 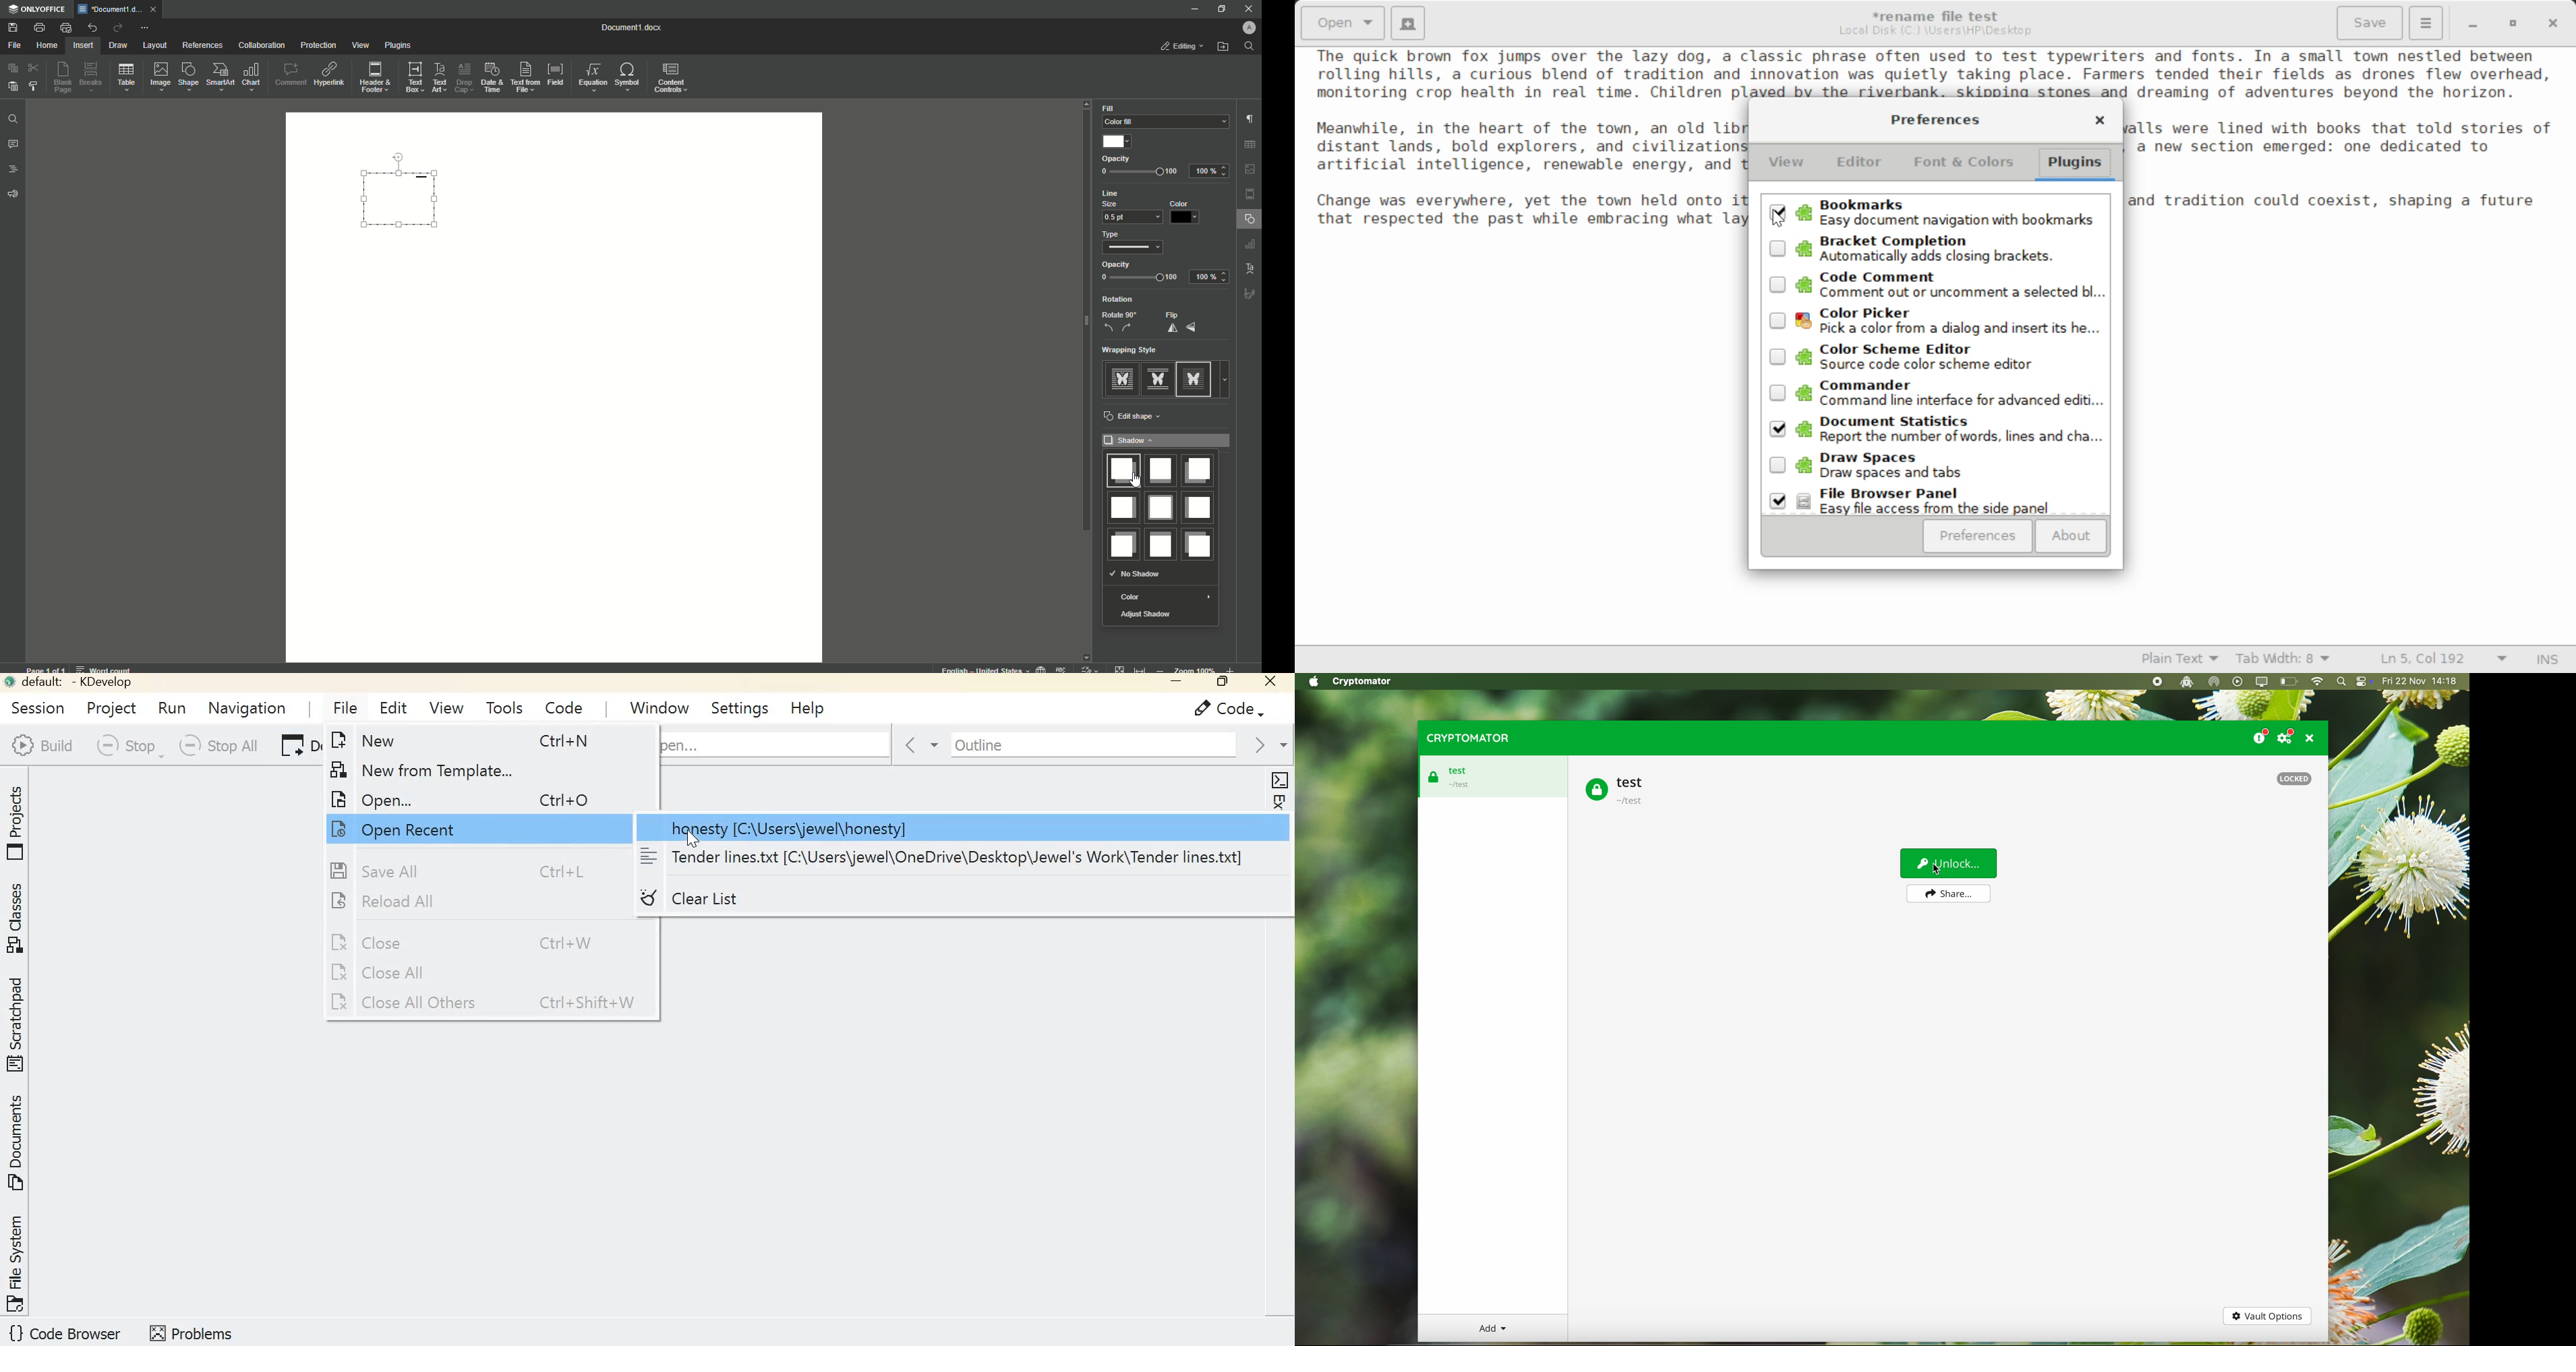 What do you see at coordinates (46, 668) in the screenshot?
I see `page 1 of 1` at bounding box center [46, 668].